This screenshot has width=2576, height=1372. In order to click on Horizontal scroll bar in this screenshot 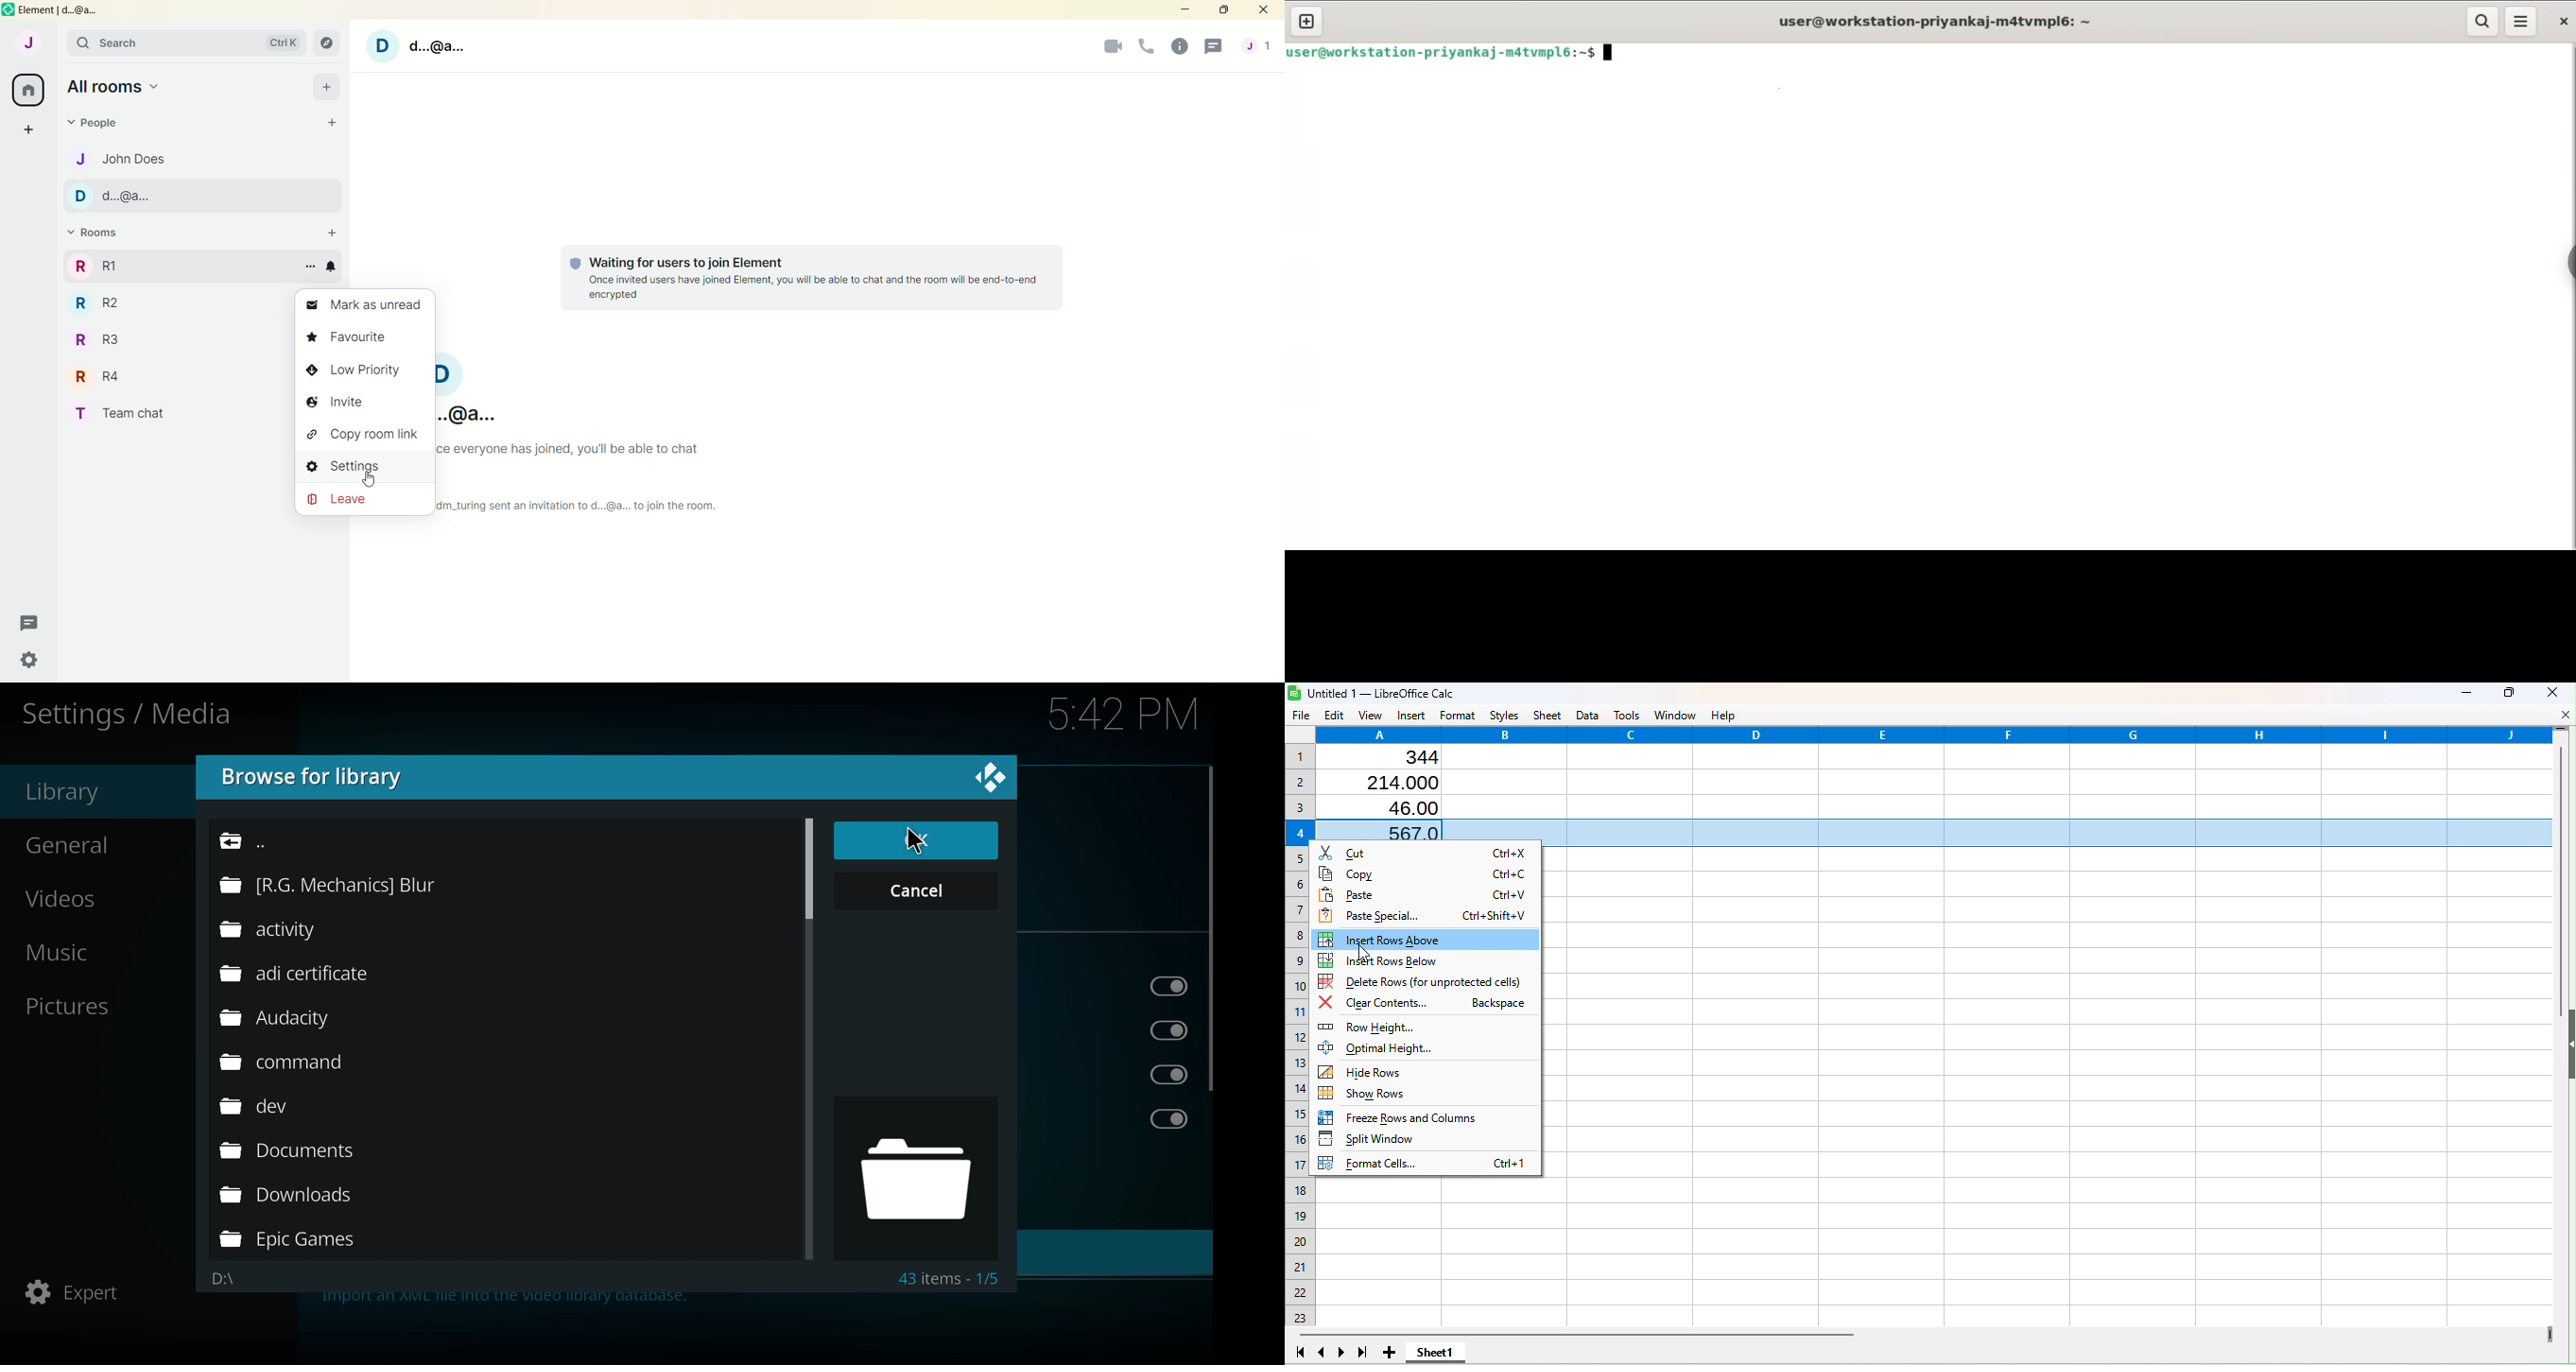, I will do `click(1921, 1333)`.